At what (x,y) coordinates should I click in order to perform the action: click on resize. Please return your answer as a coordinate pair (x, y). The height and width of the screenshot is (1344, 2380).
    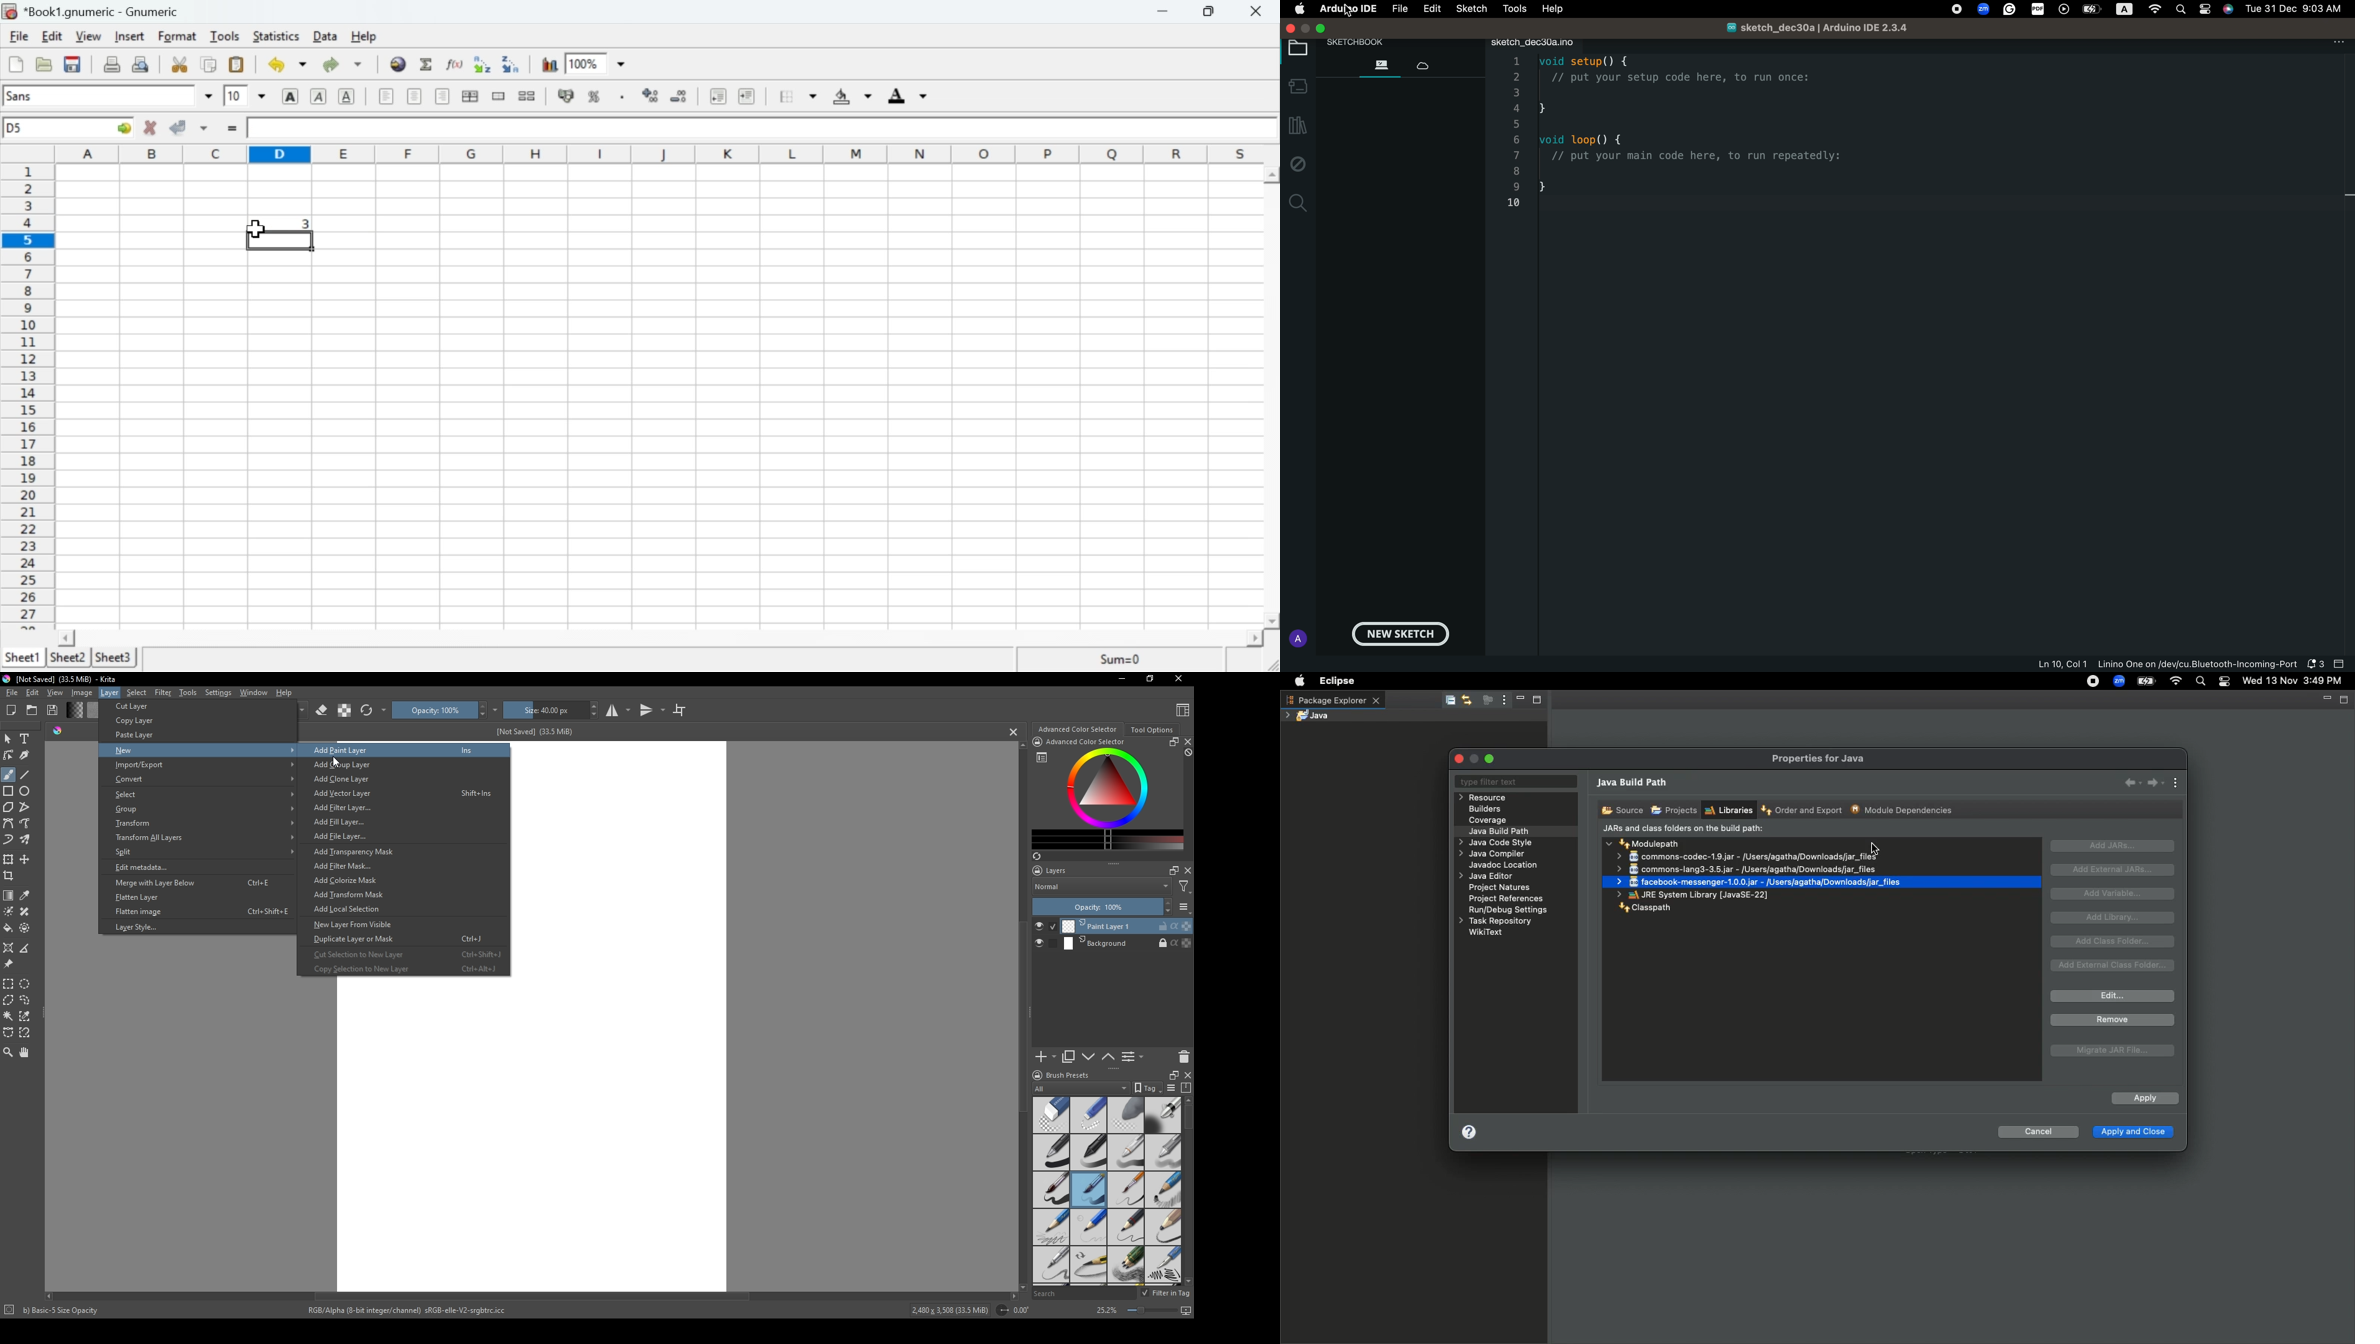
    Looking at the image, I should click on (1172, 742).